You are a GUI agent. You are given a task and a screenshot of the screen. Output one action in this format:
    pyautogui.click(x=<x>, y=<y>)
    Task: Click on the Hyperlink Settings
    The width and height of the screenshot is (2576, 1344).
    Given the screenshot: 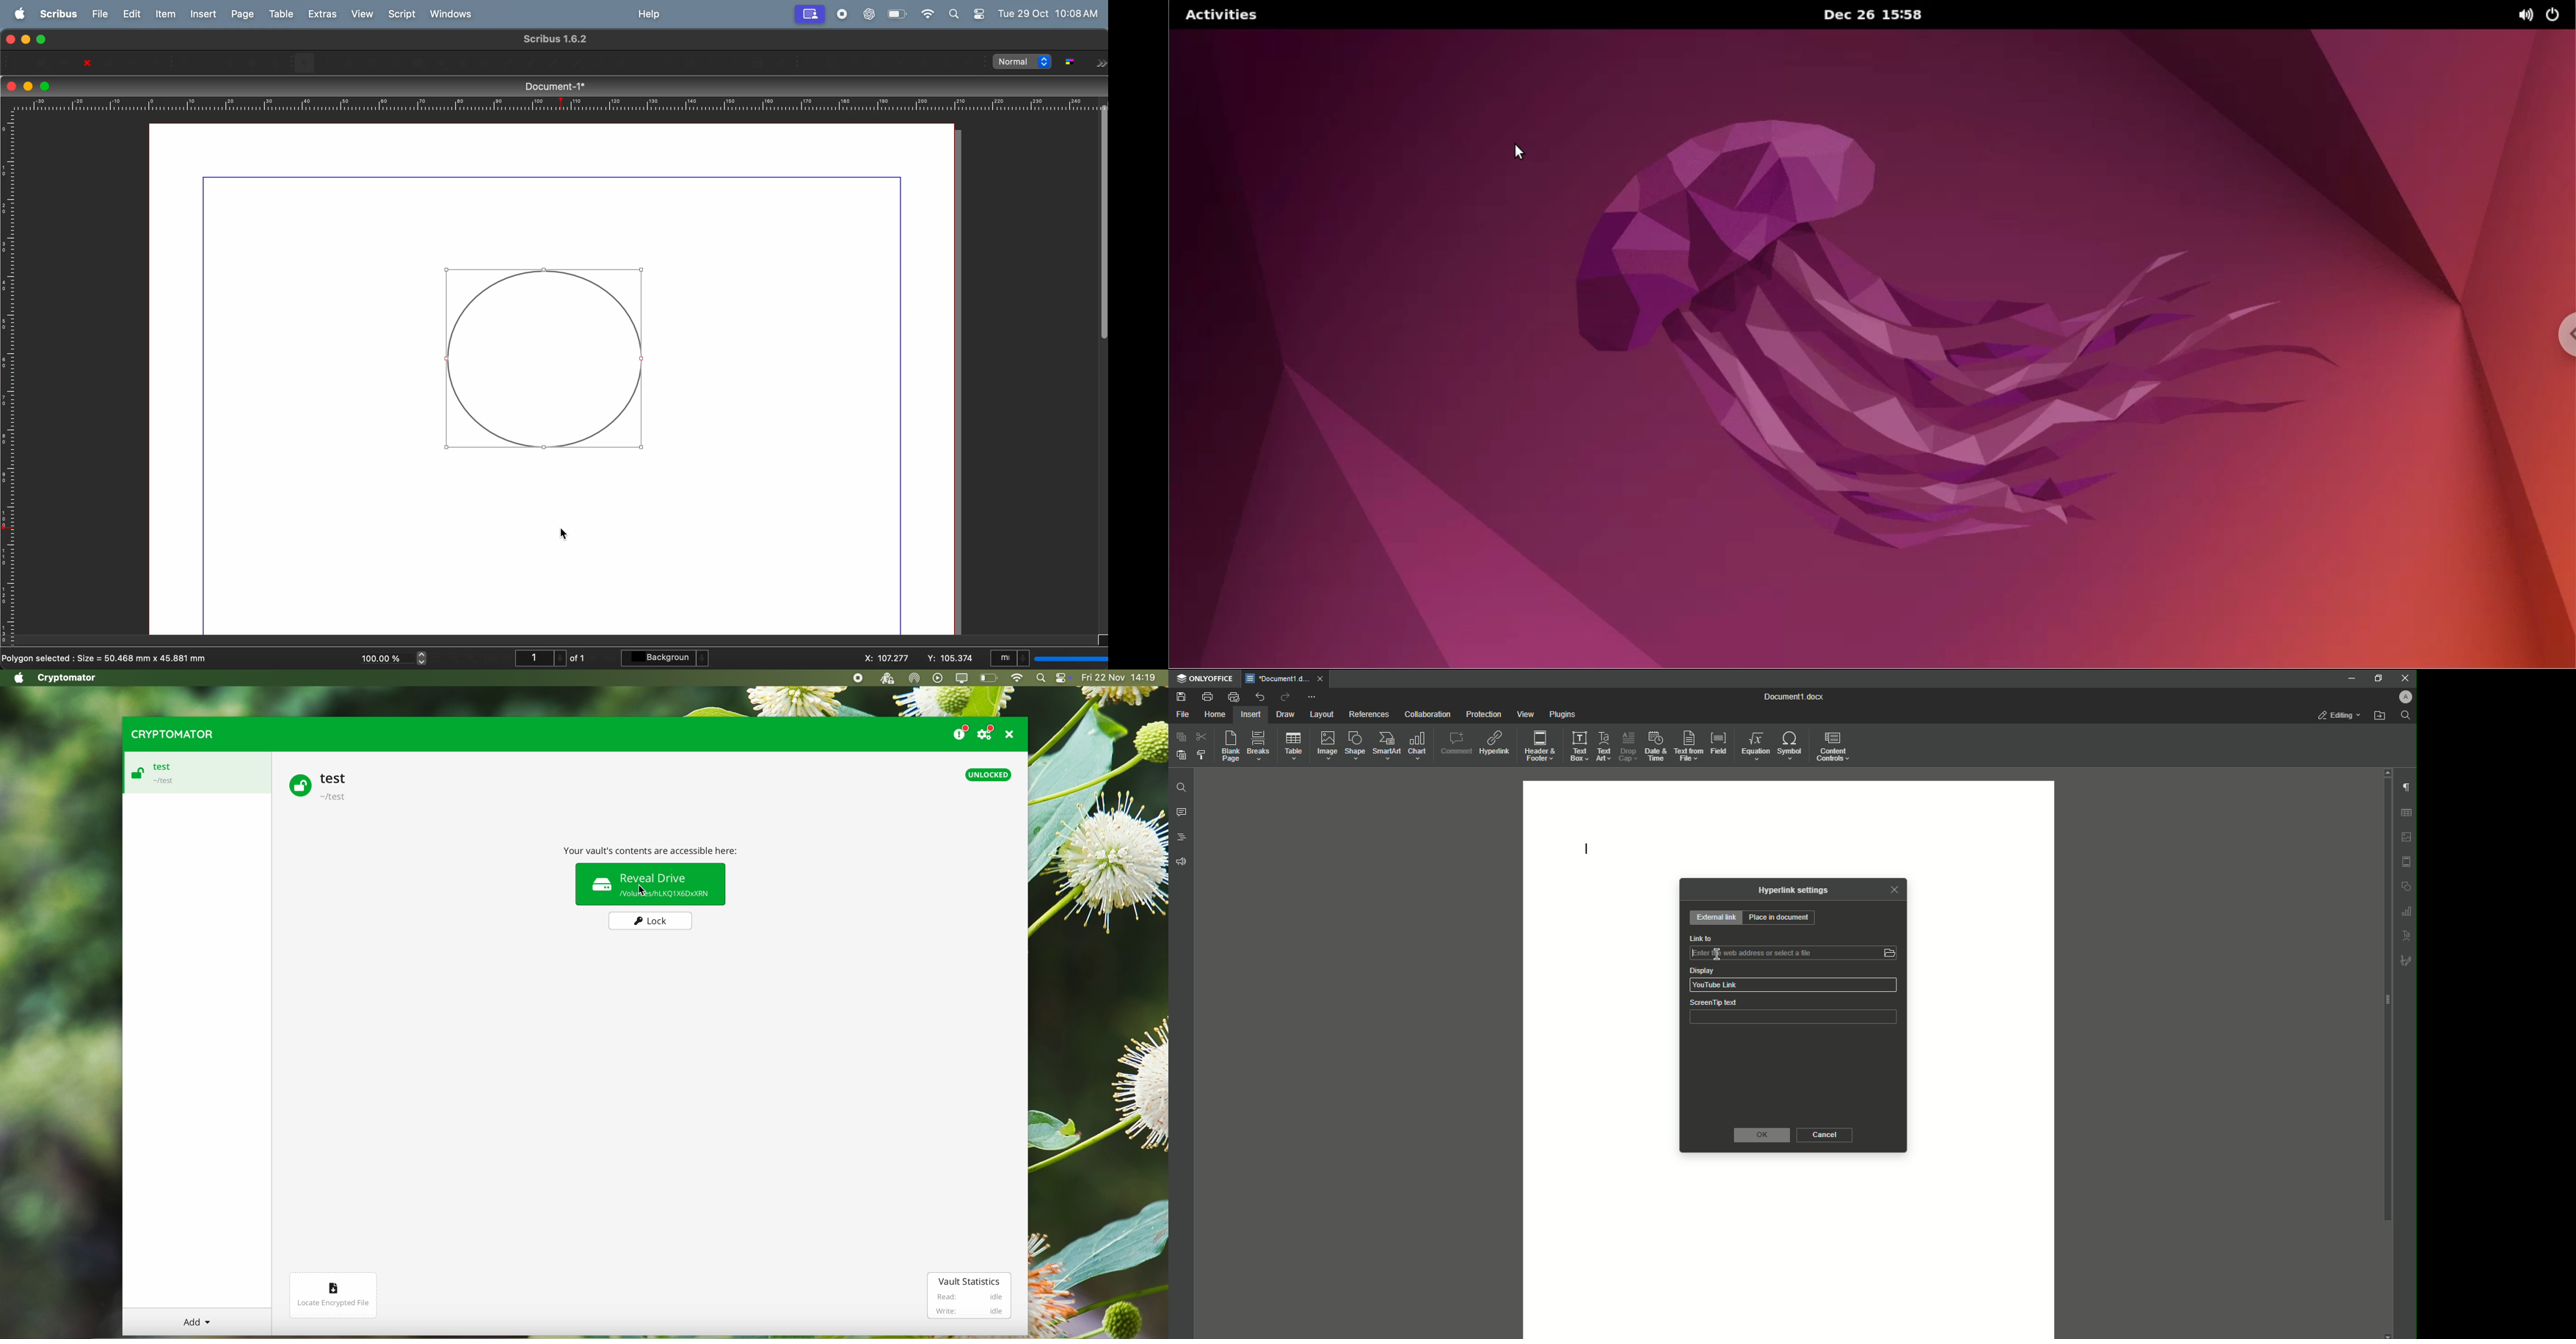 What is the action you would take?
    pyautogui.click(x=1790, y=894)
    